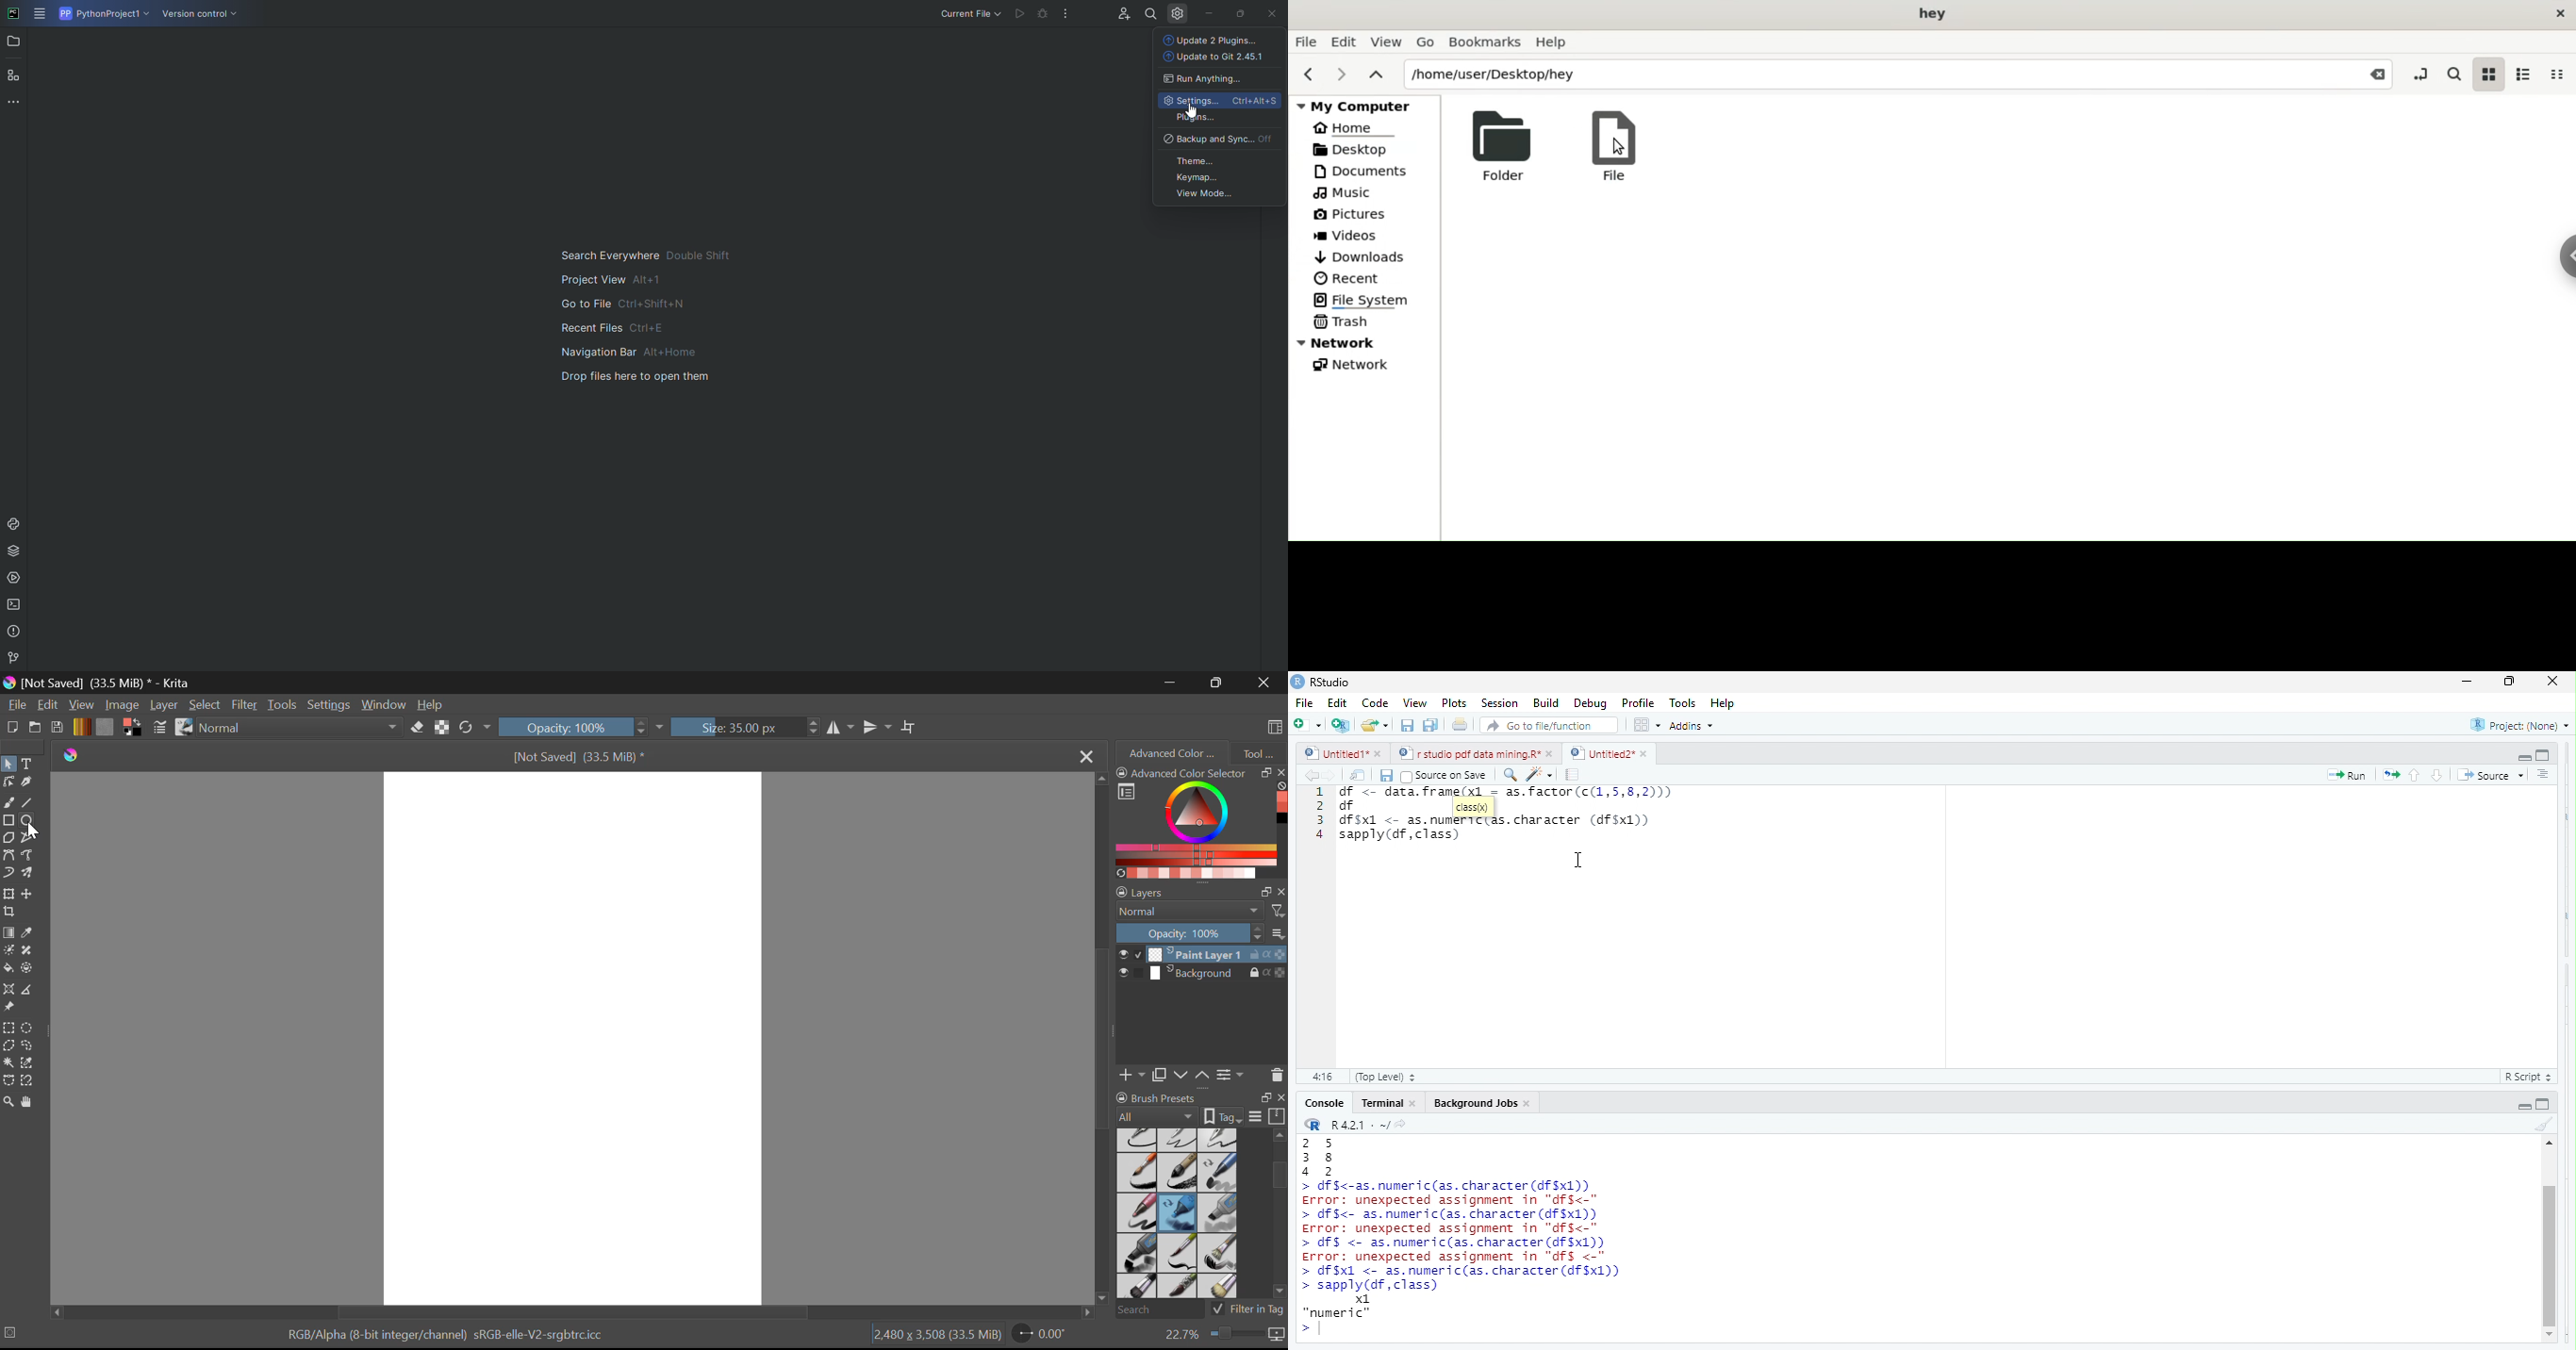 This screenshot has height=1372, width=2576. I want to click on save current document, so click(1408, 725).